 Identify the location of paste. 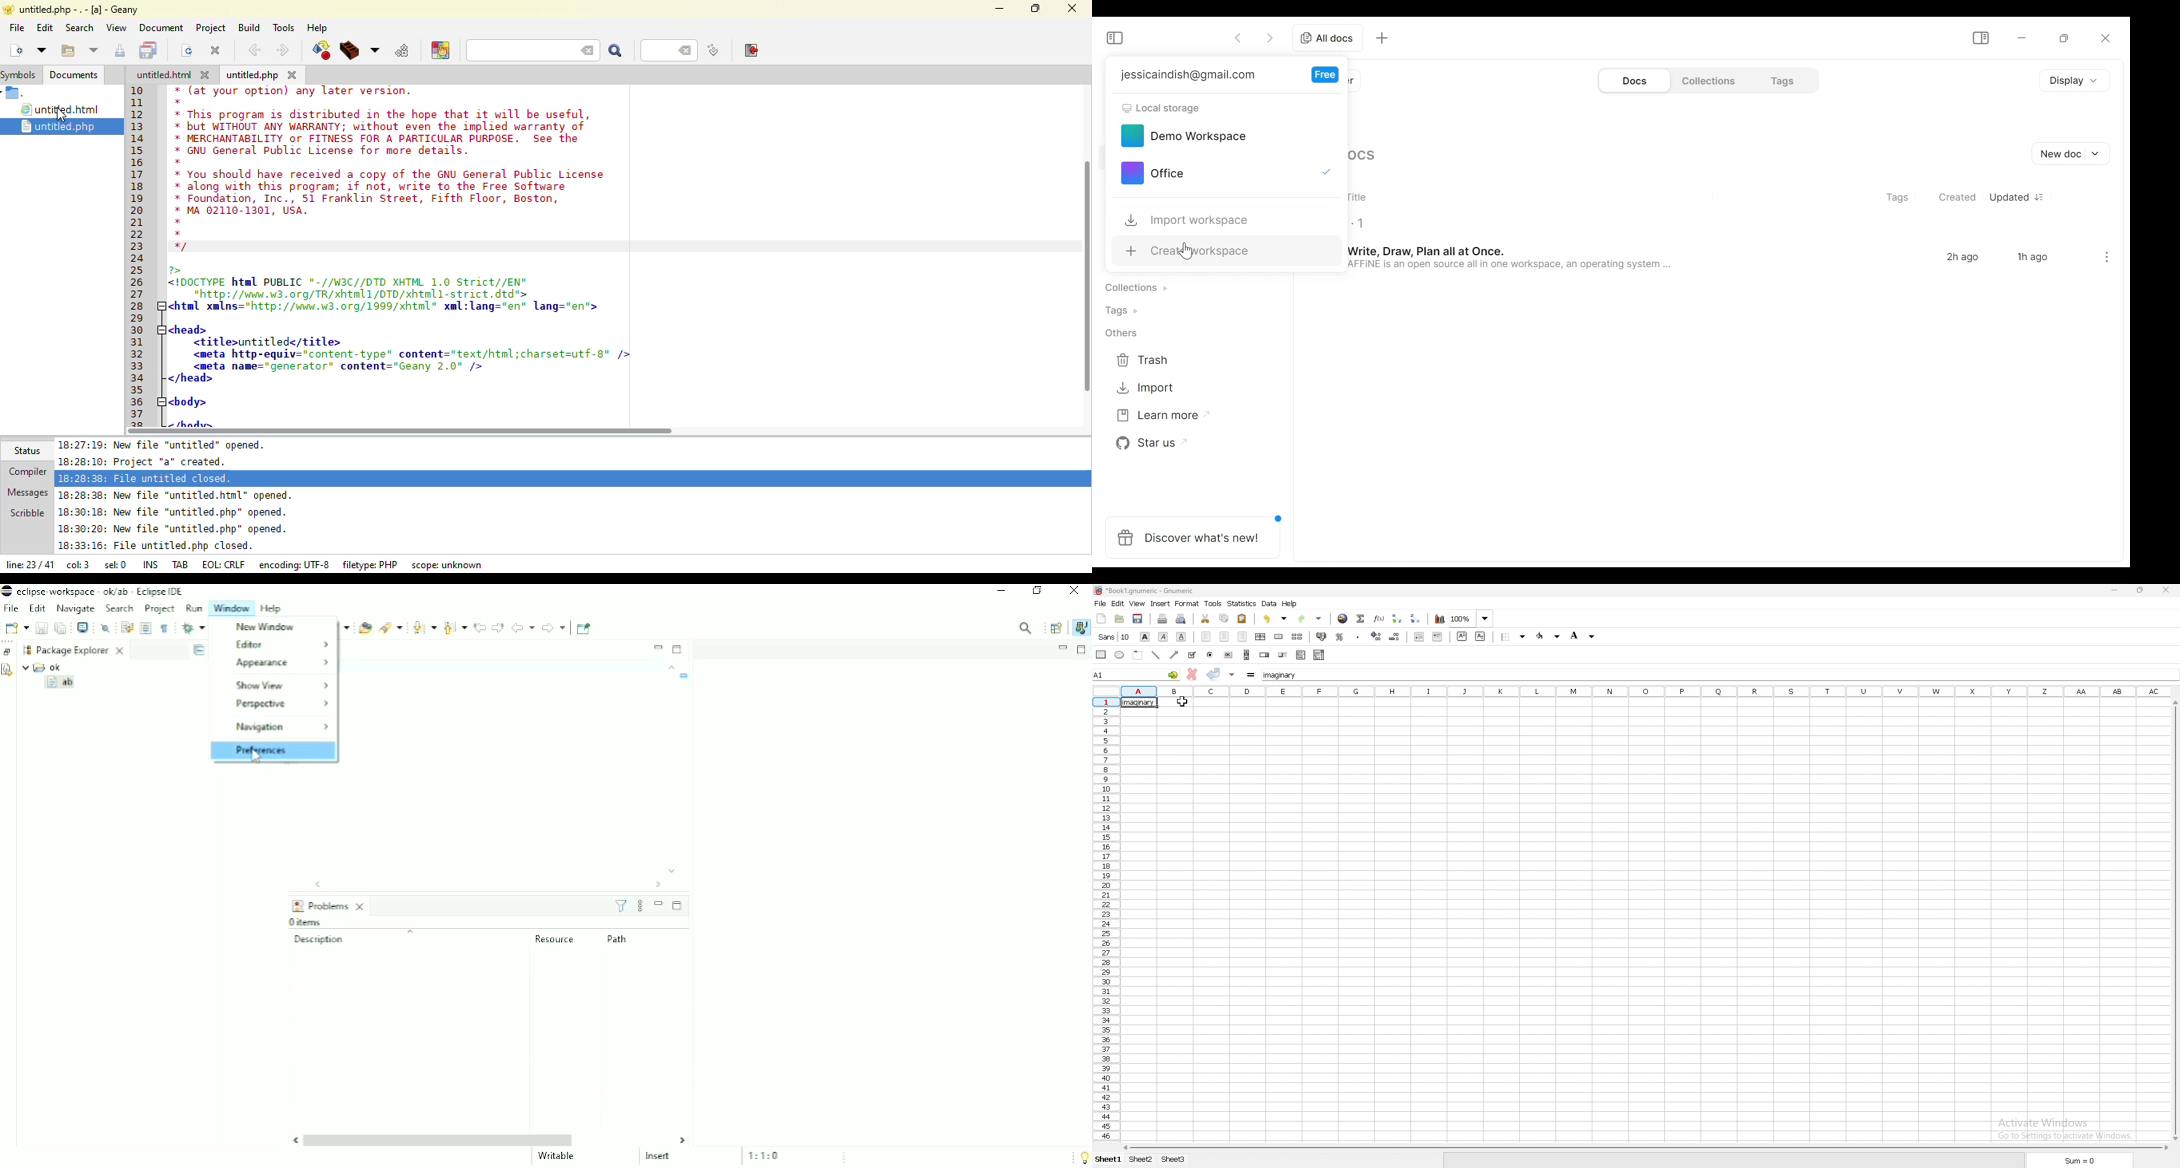
(1242, 619).